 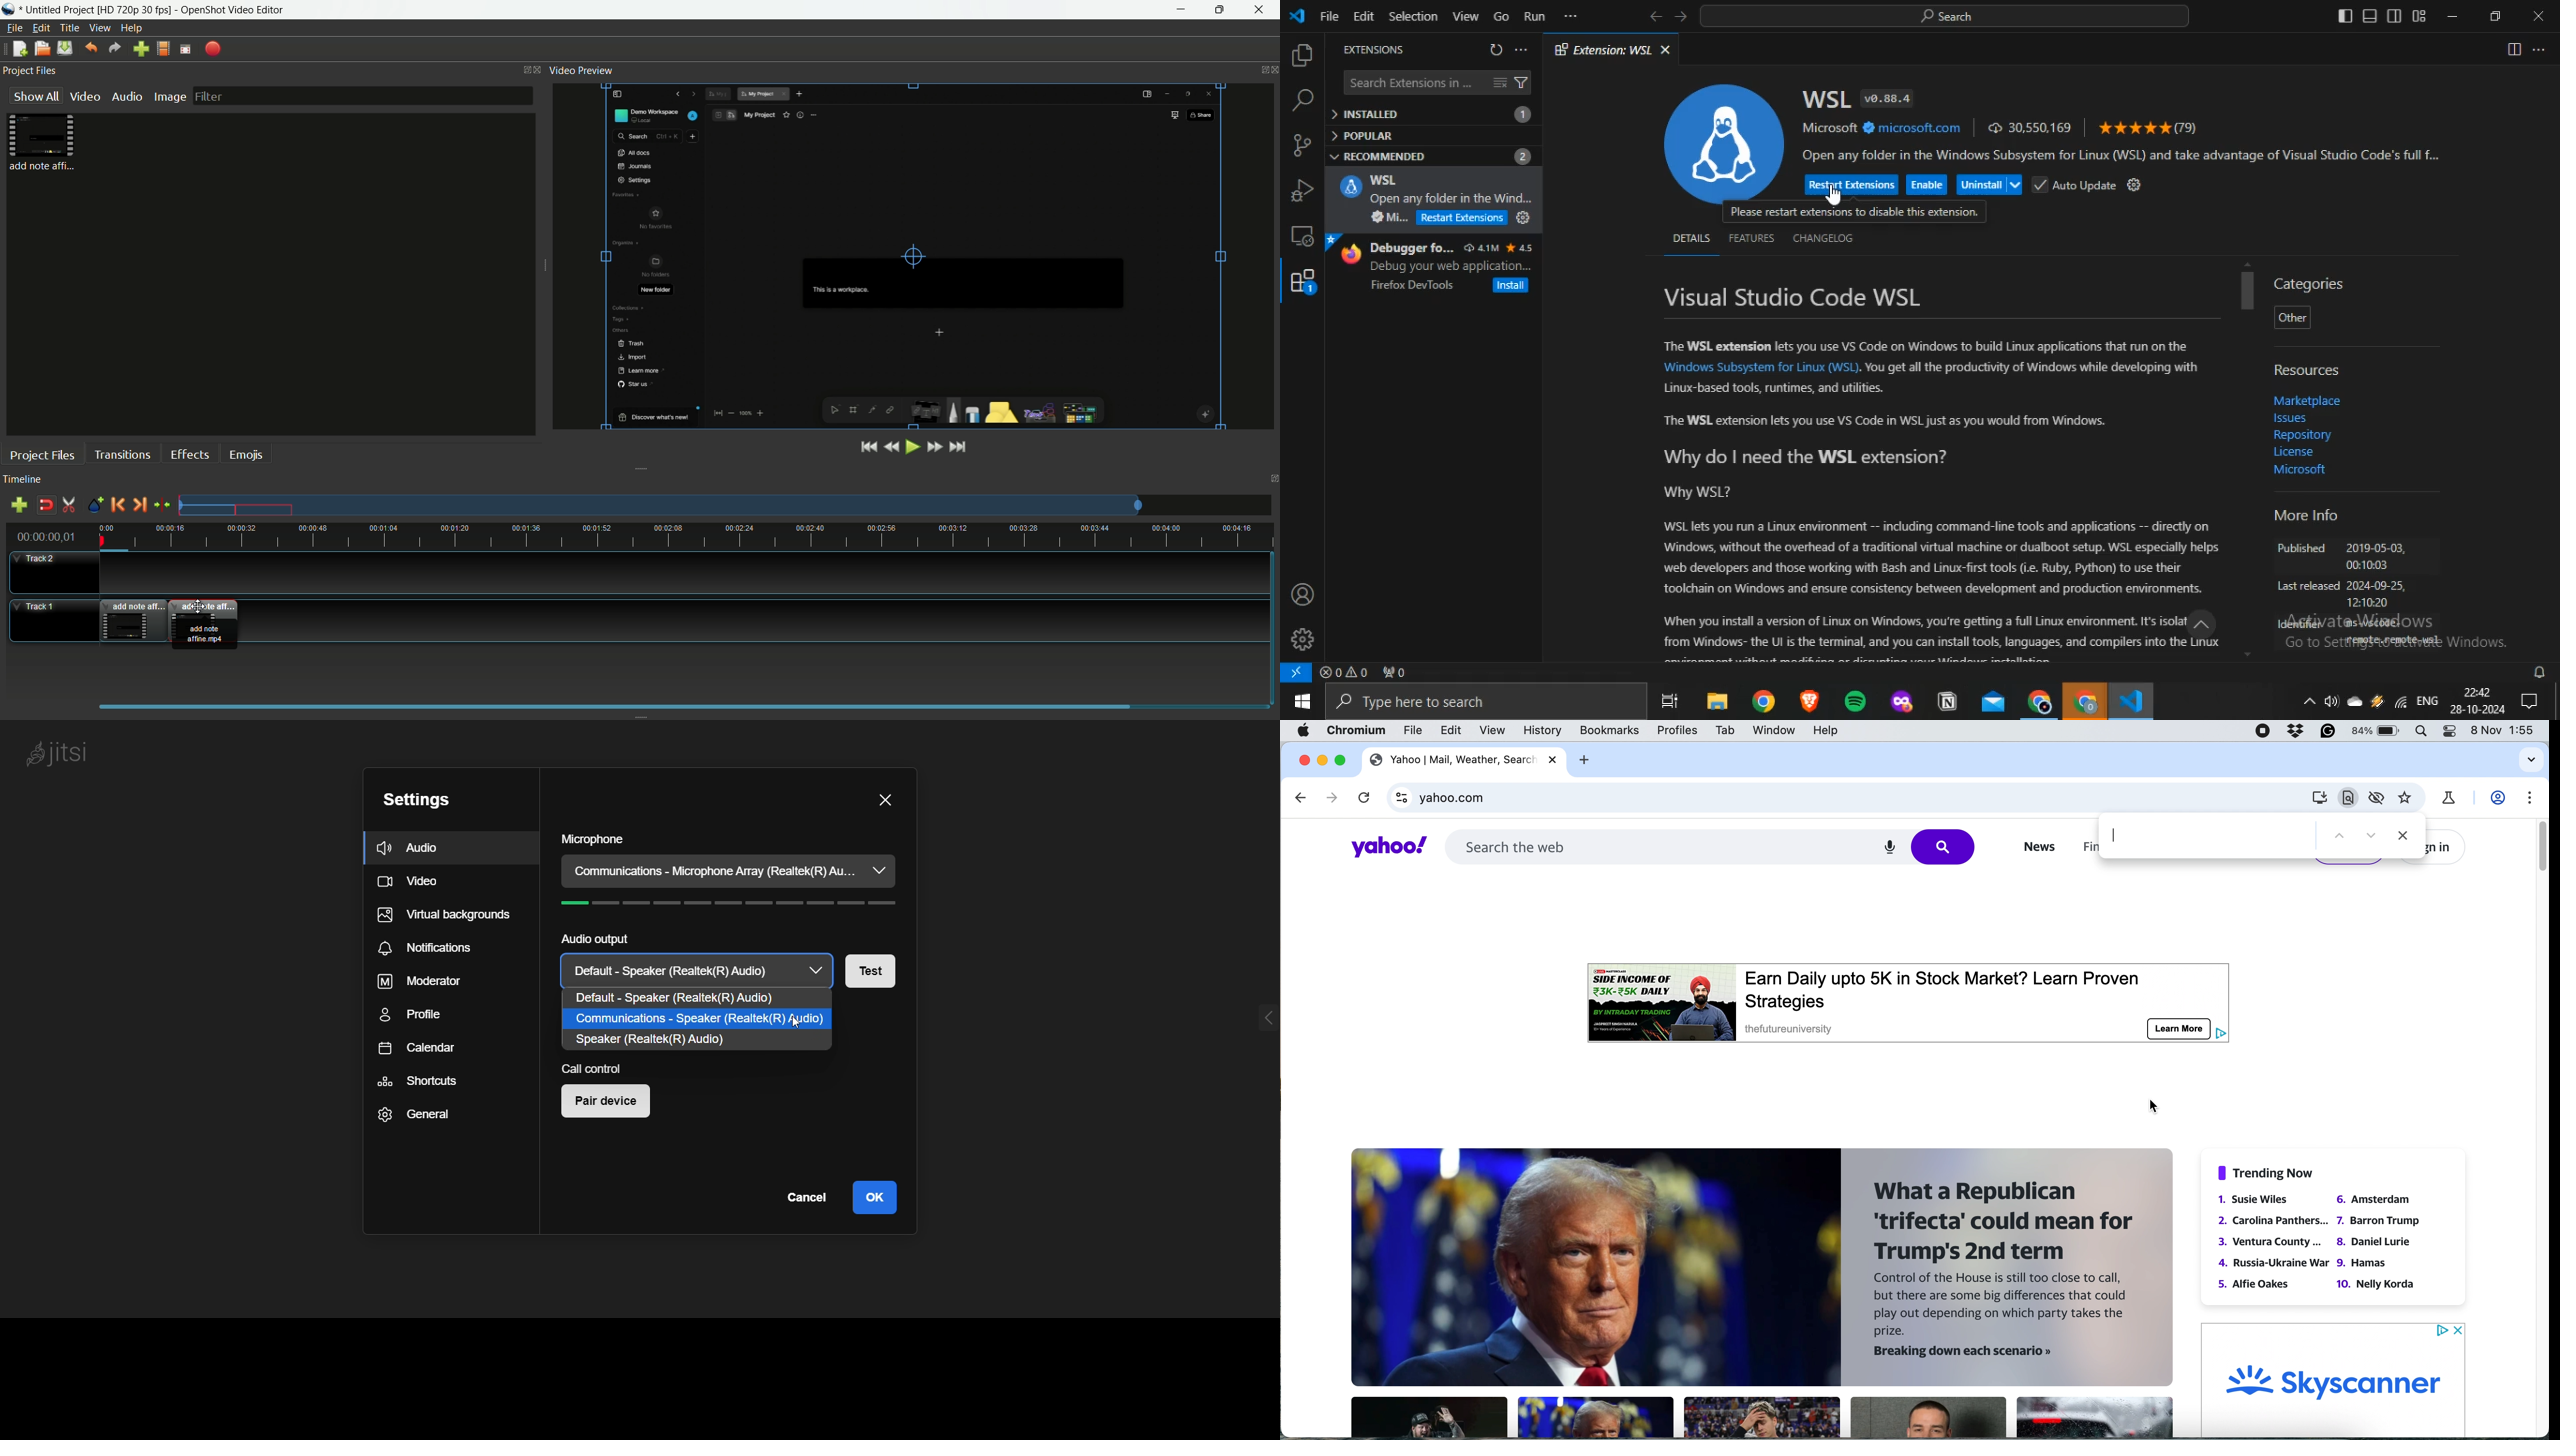 What do you see at coordinates (659, 1043) in the screenshot?
I see `realtek speaker` at bounding box center [659, 1043].